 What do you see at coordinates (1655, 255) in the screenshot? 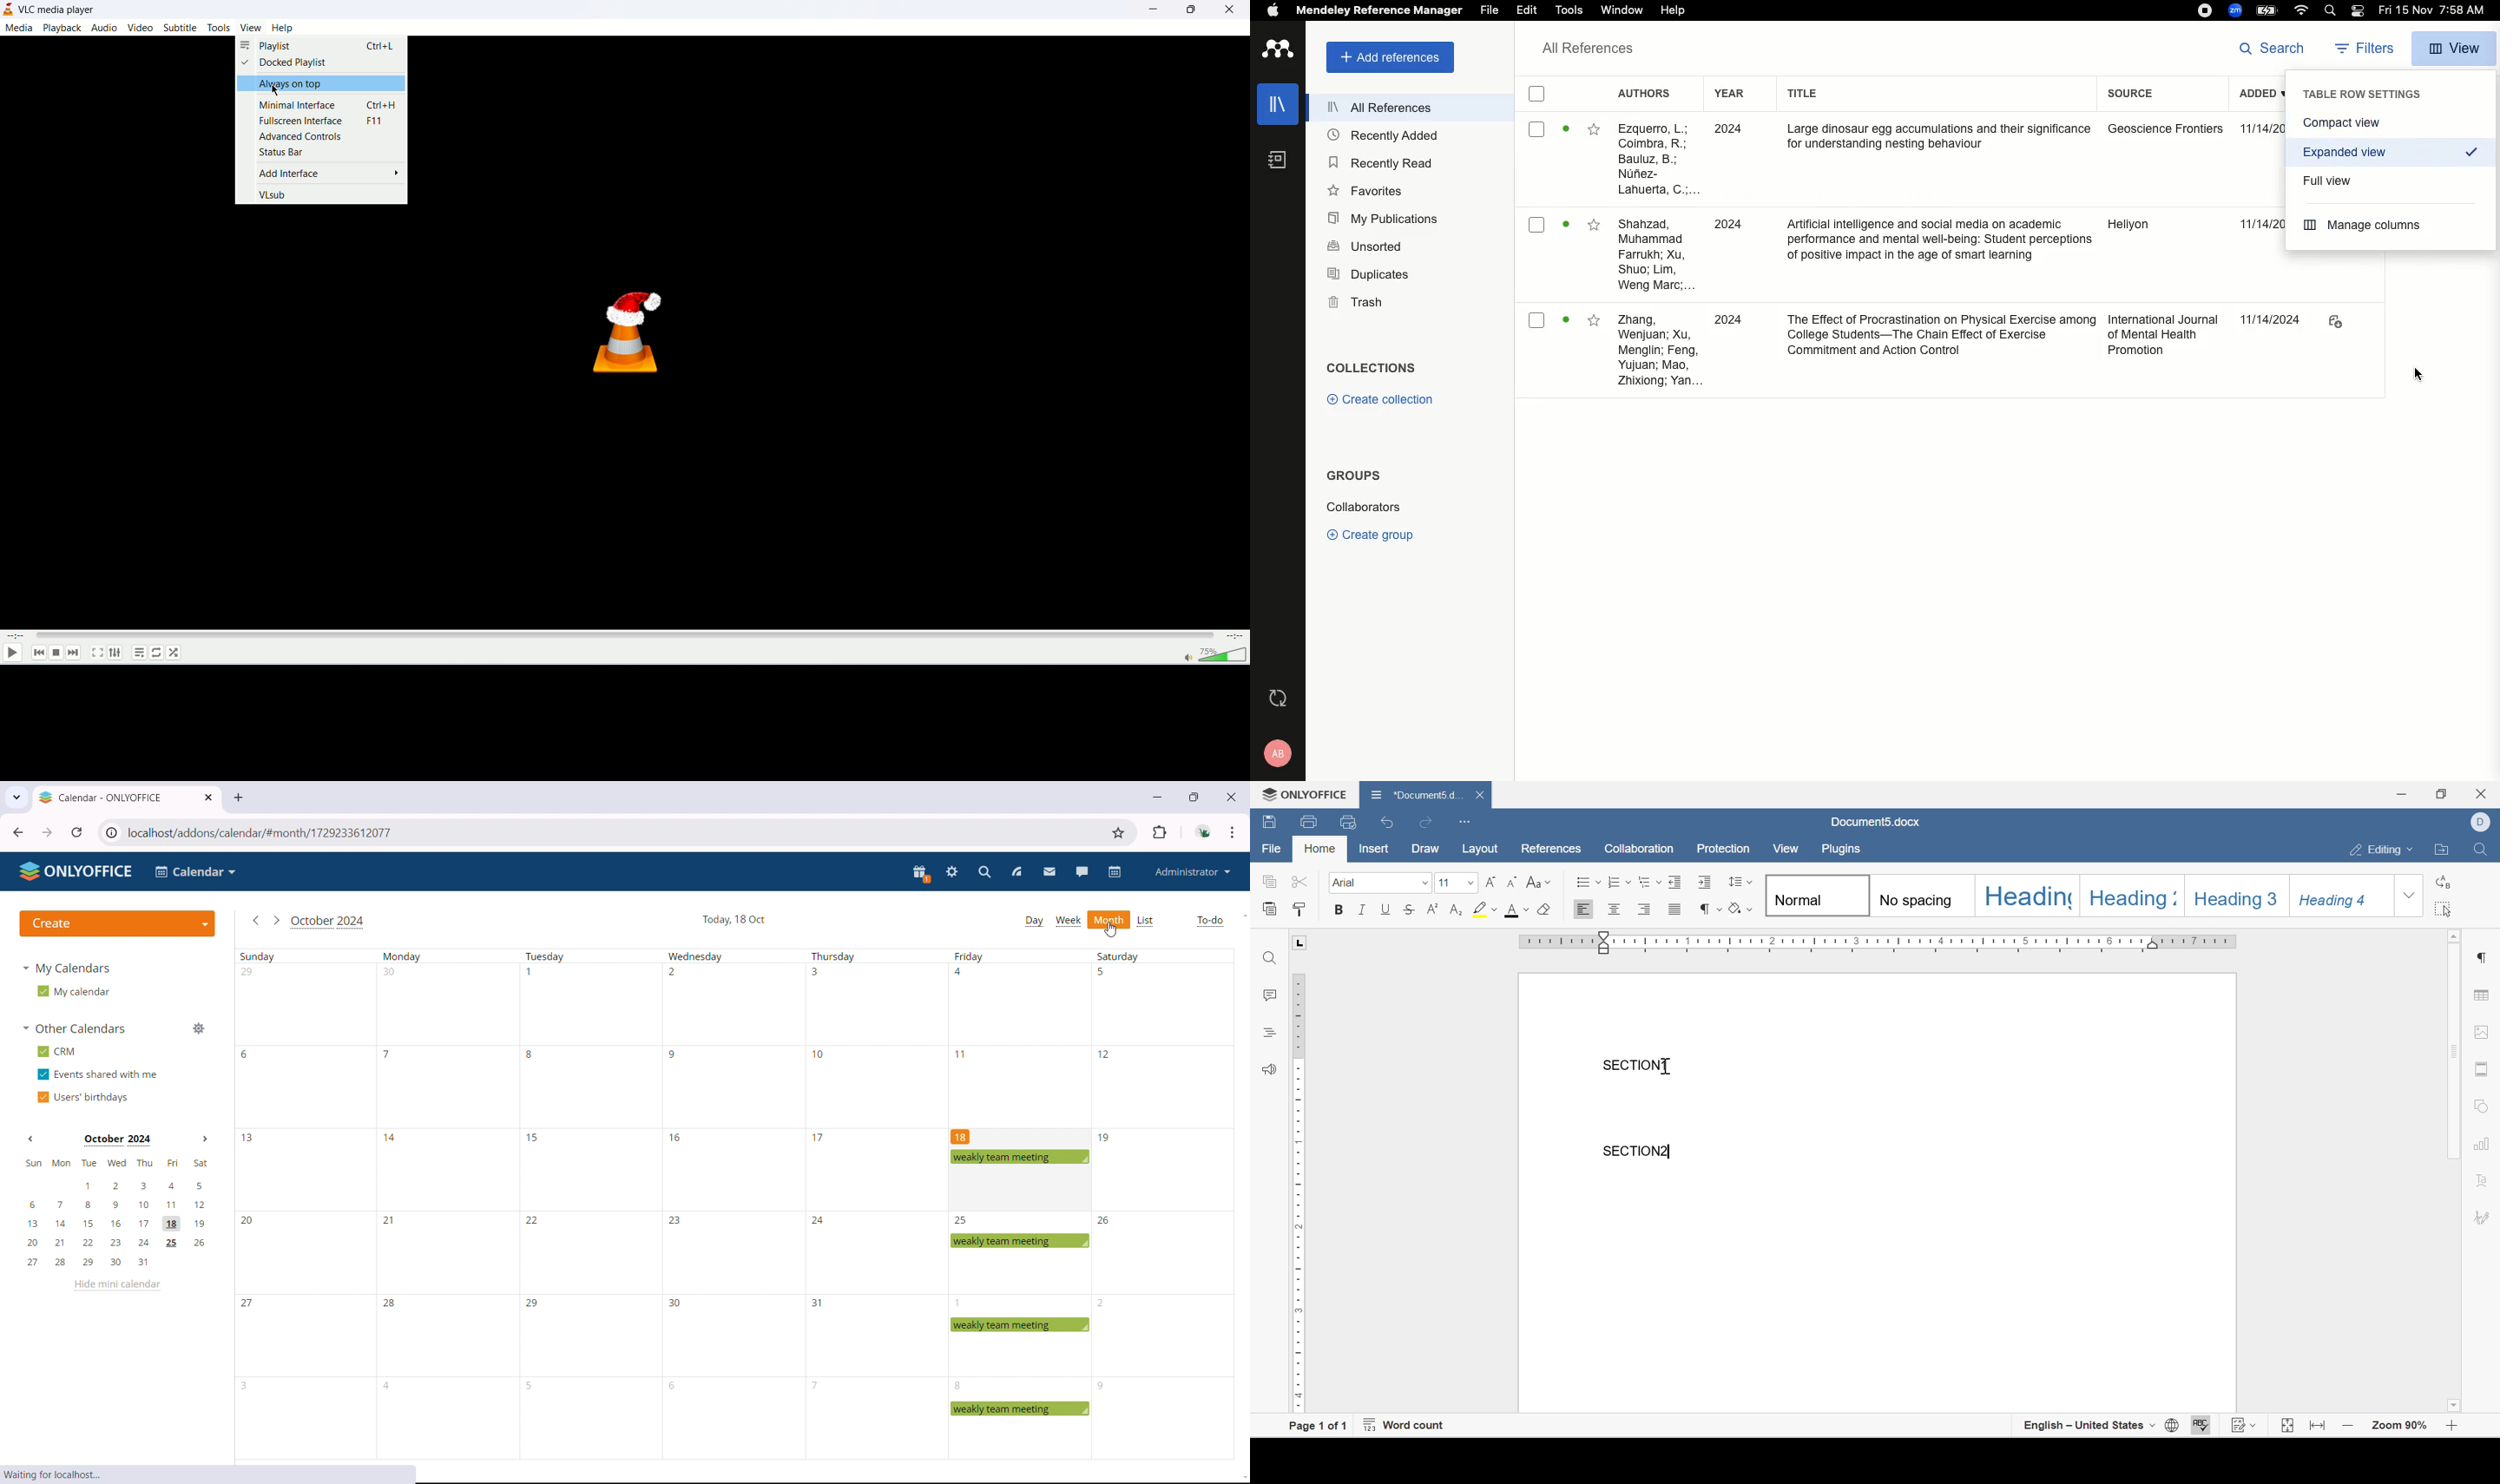
I see `Shahzad,
Muhammad
Farrukh; Xu,
Shuo; Lim,
Weng Marc;` at bounding box center [1655, 255].